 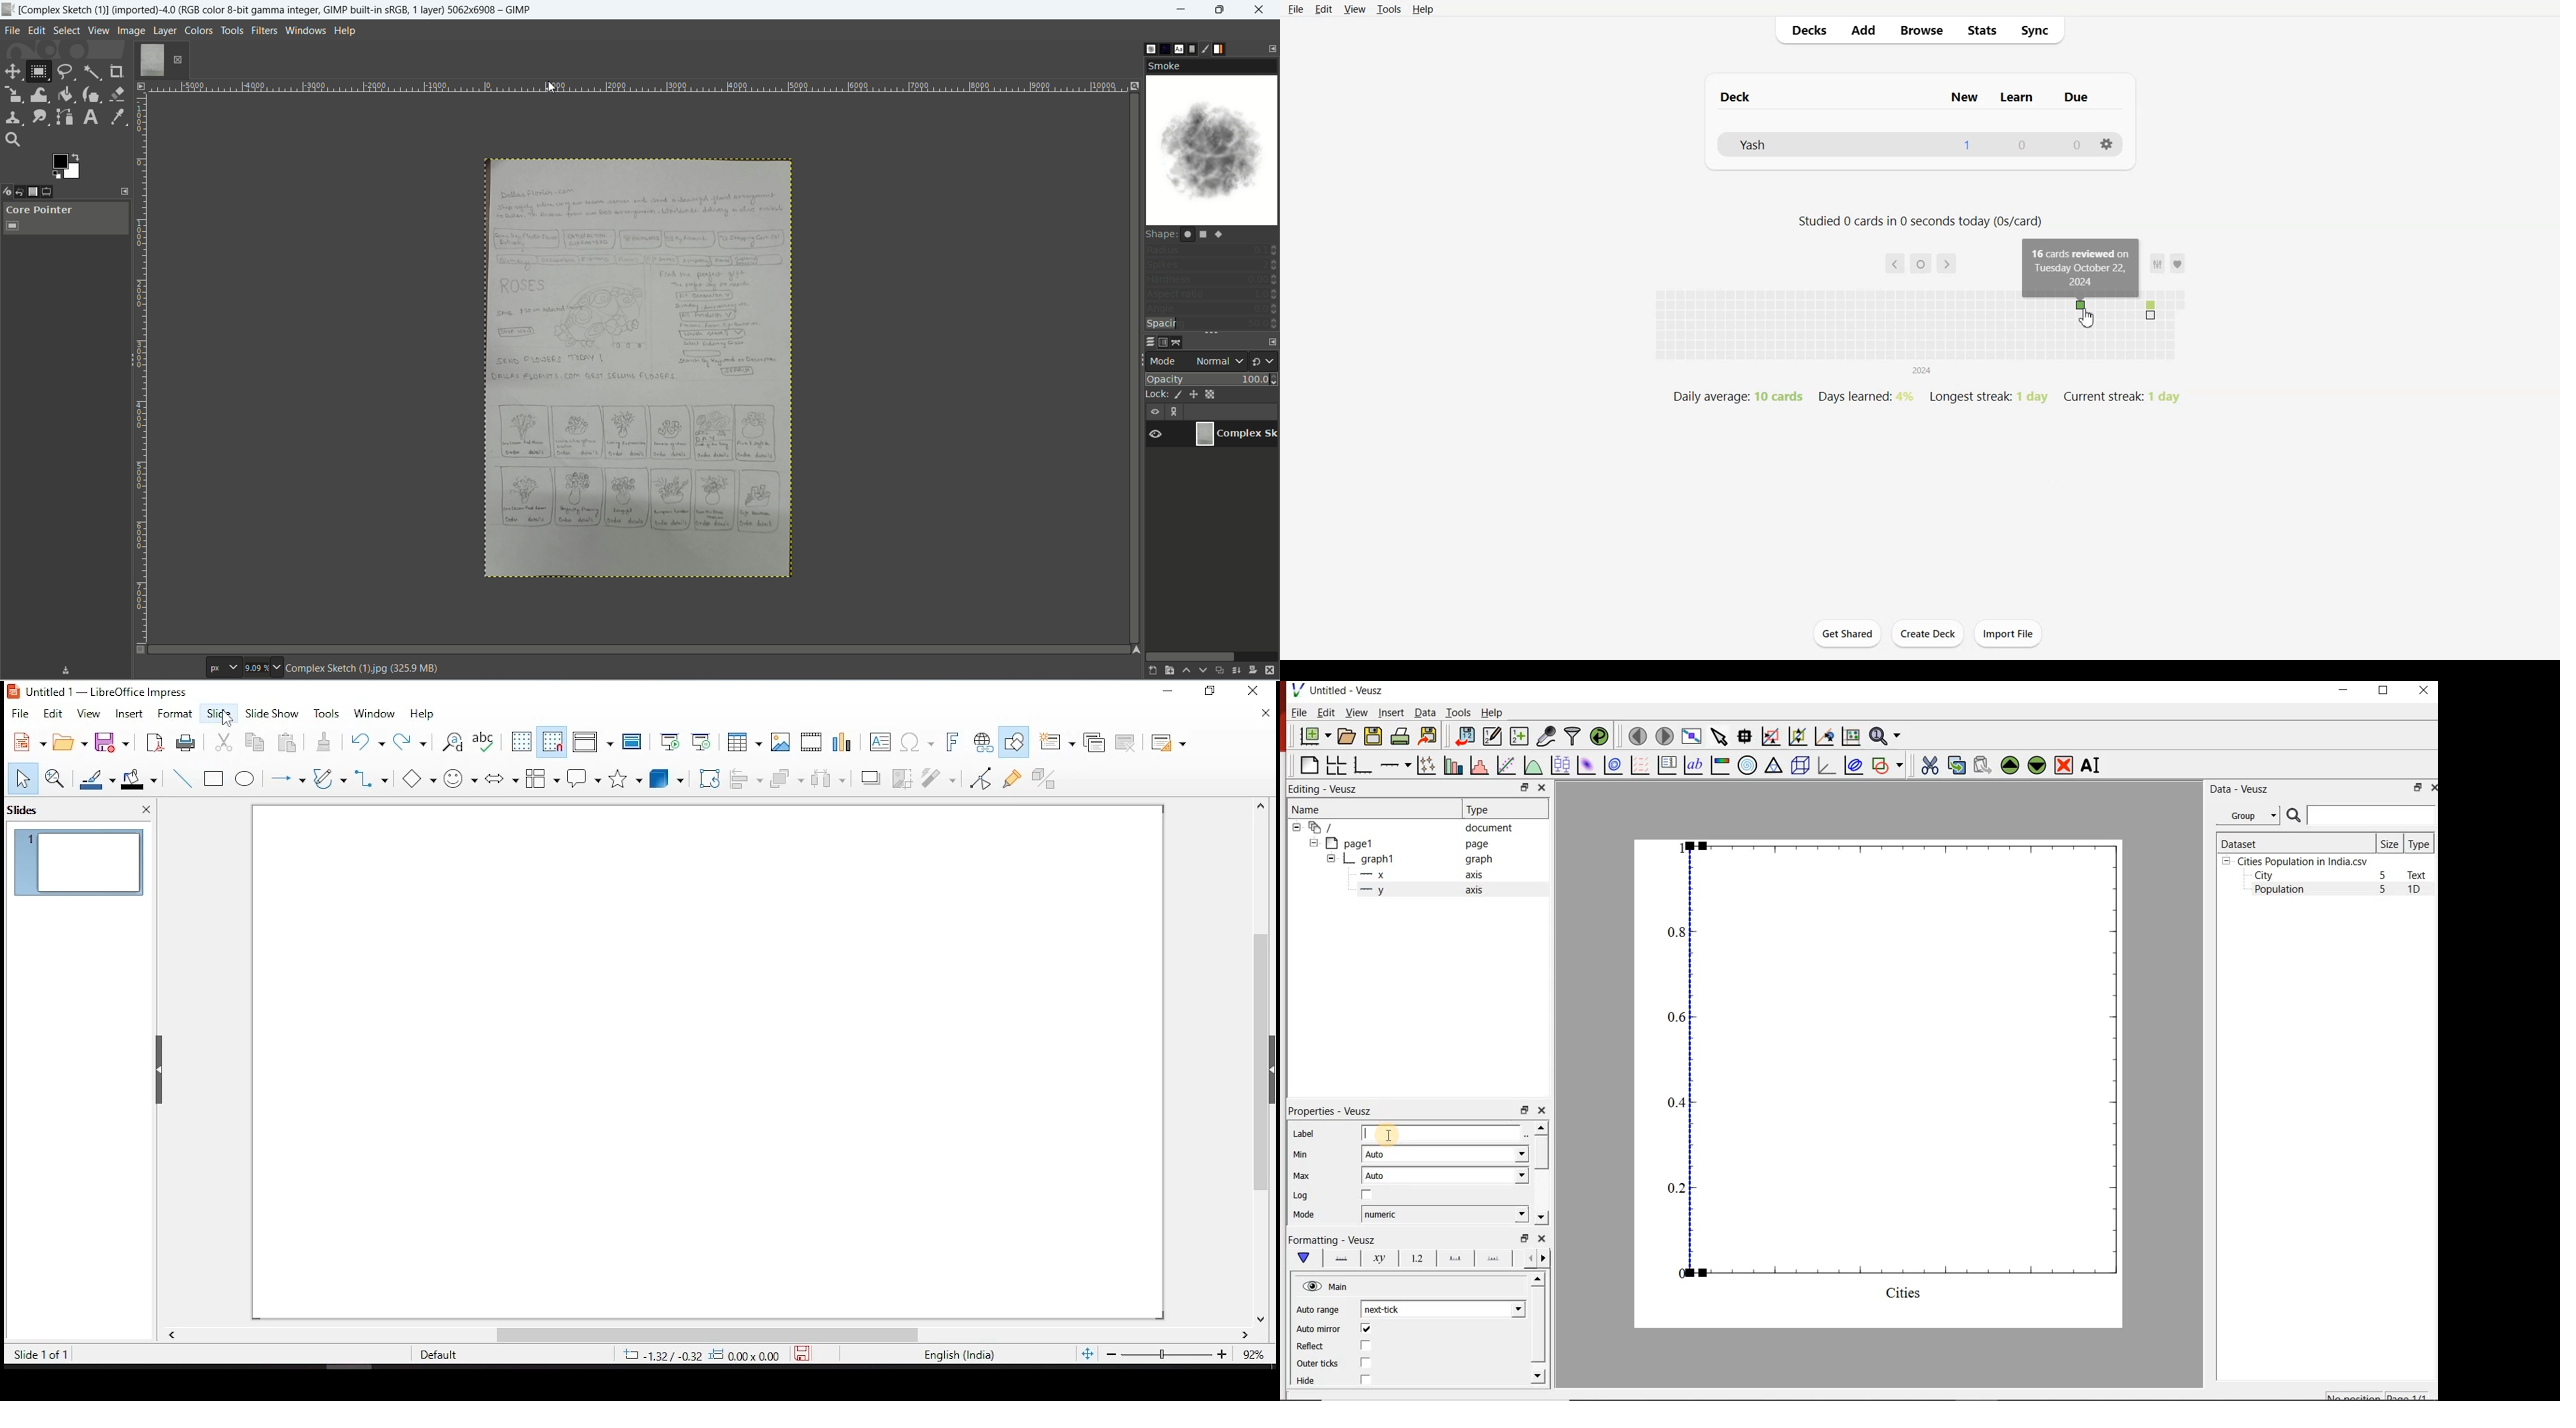 I want to click on undo, so click(x=364, y=742).